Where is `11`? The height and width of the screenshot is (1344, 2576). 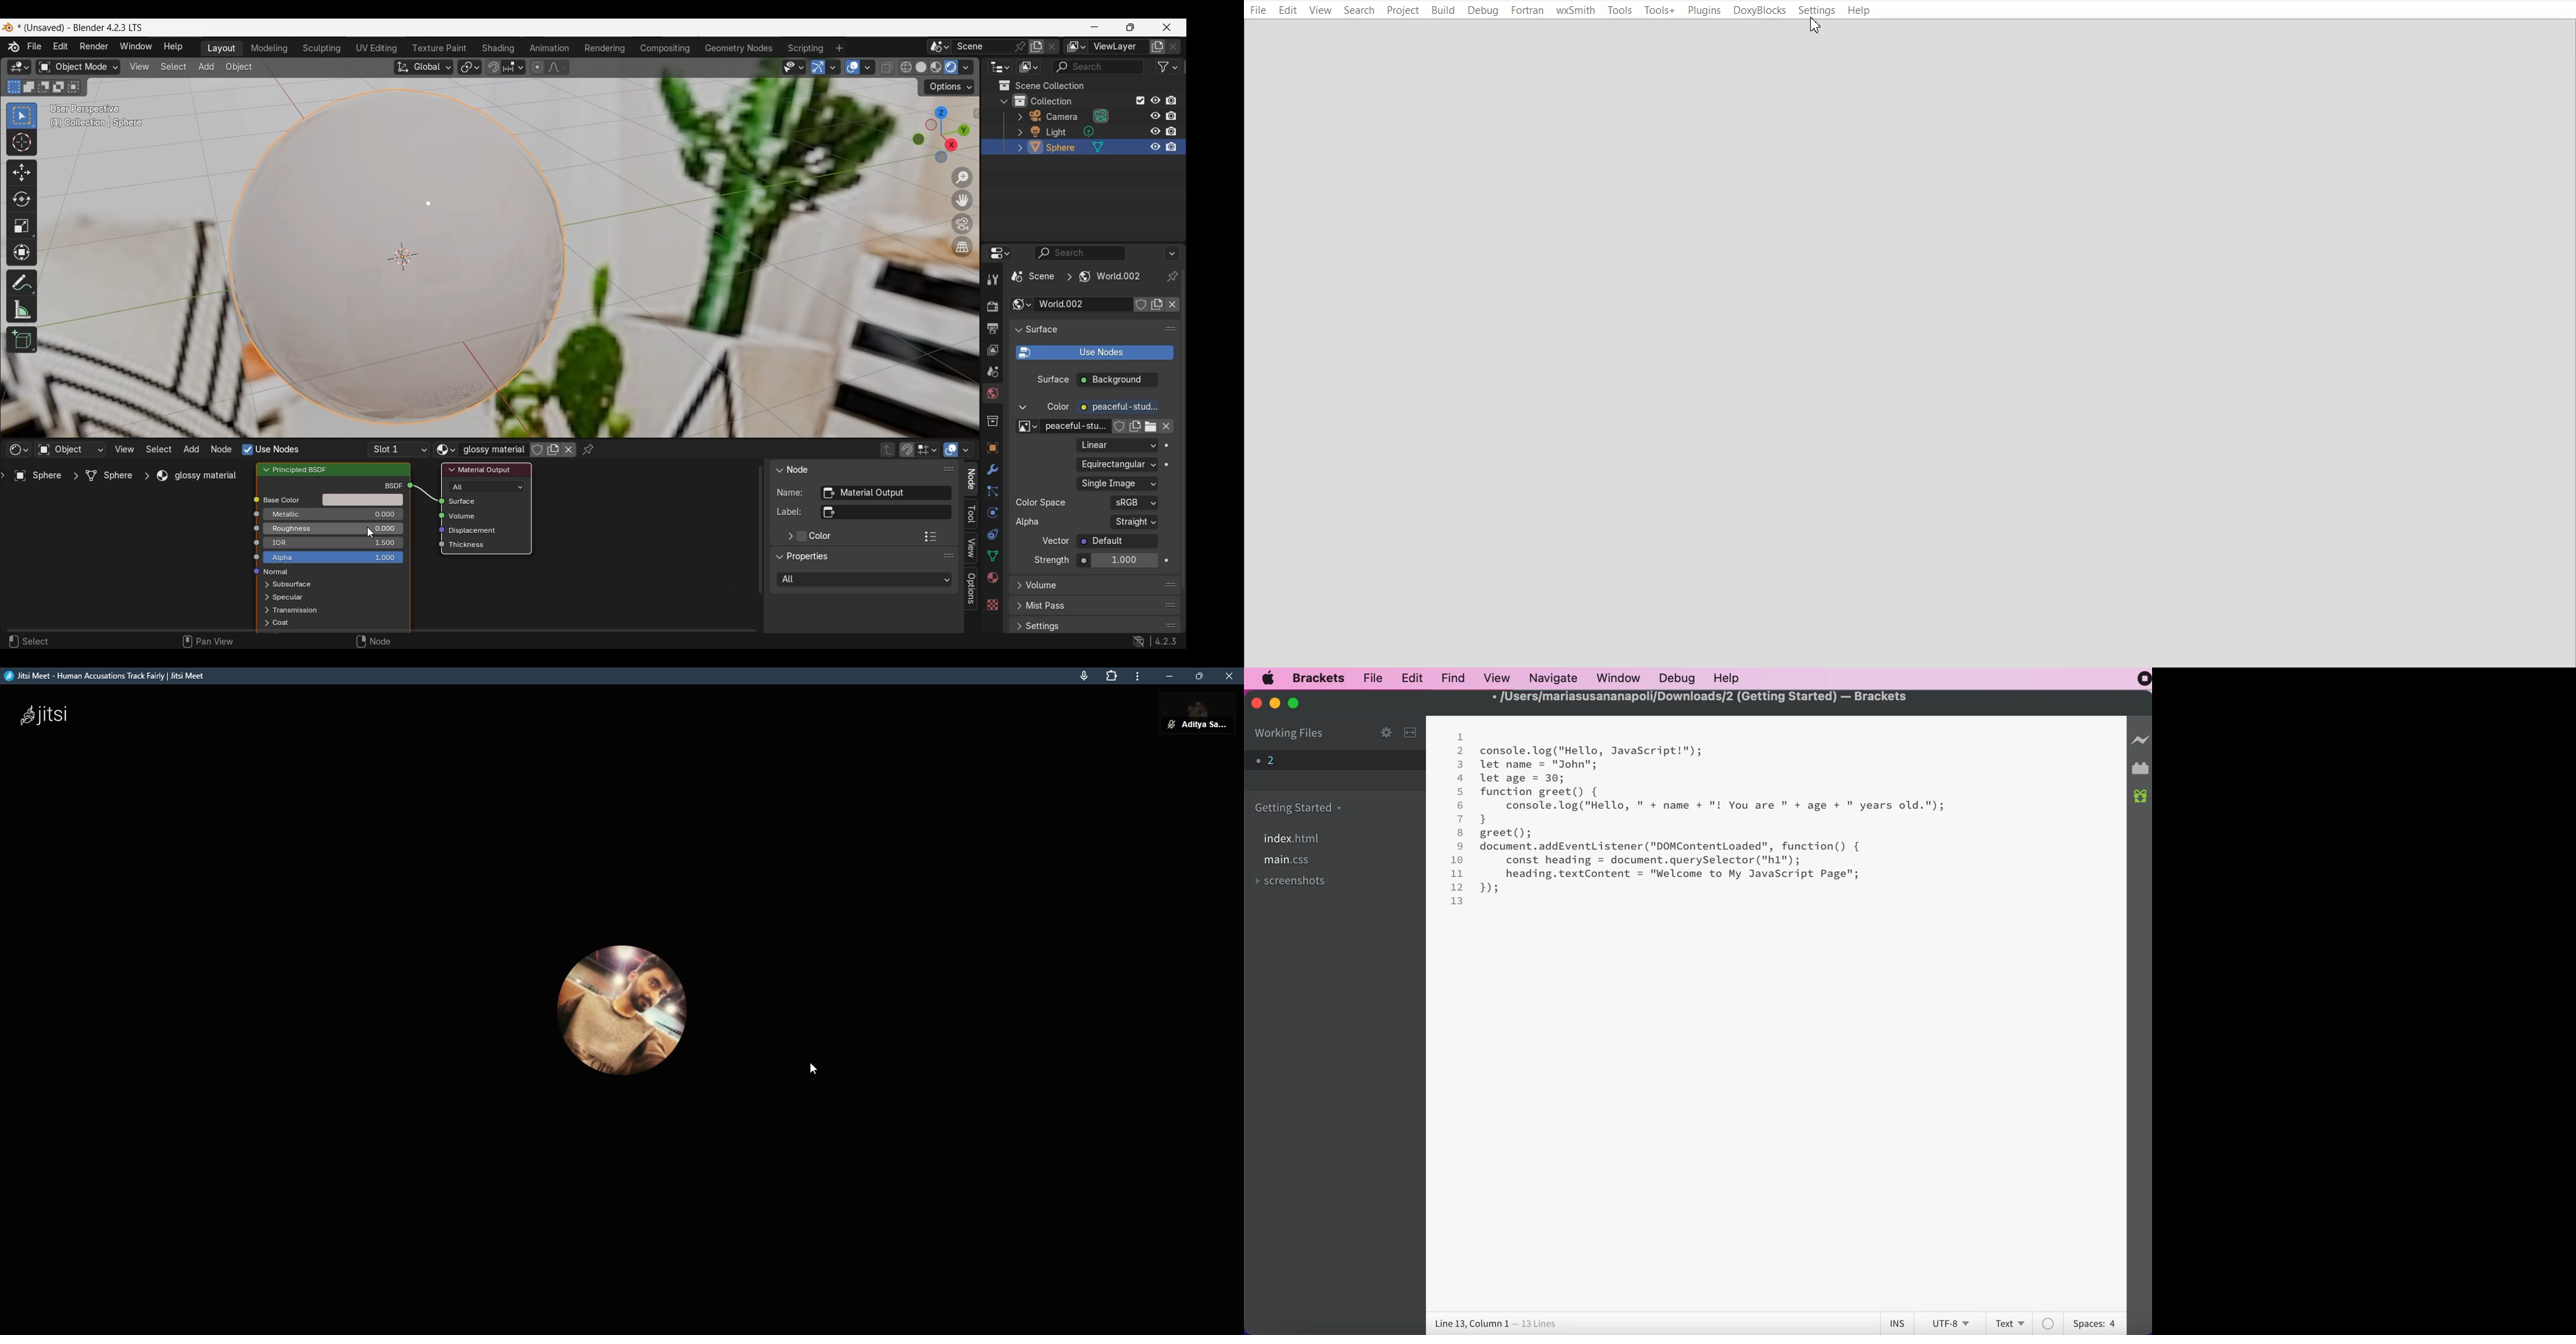 11 is located at coordinates (1457, 874).